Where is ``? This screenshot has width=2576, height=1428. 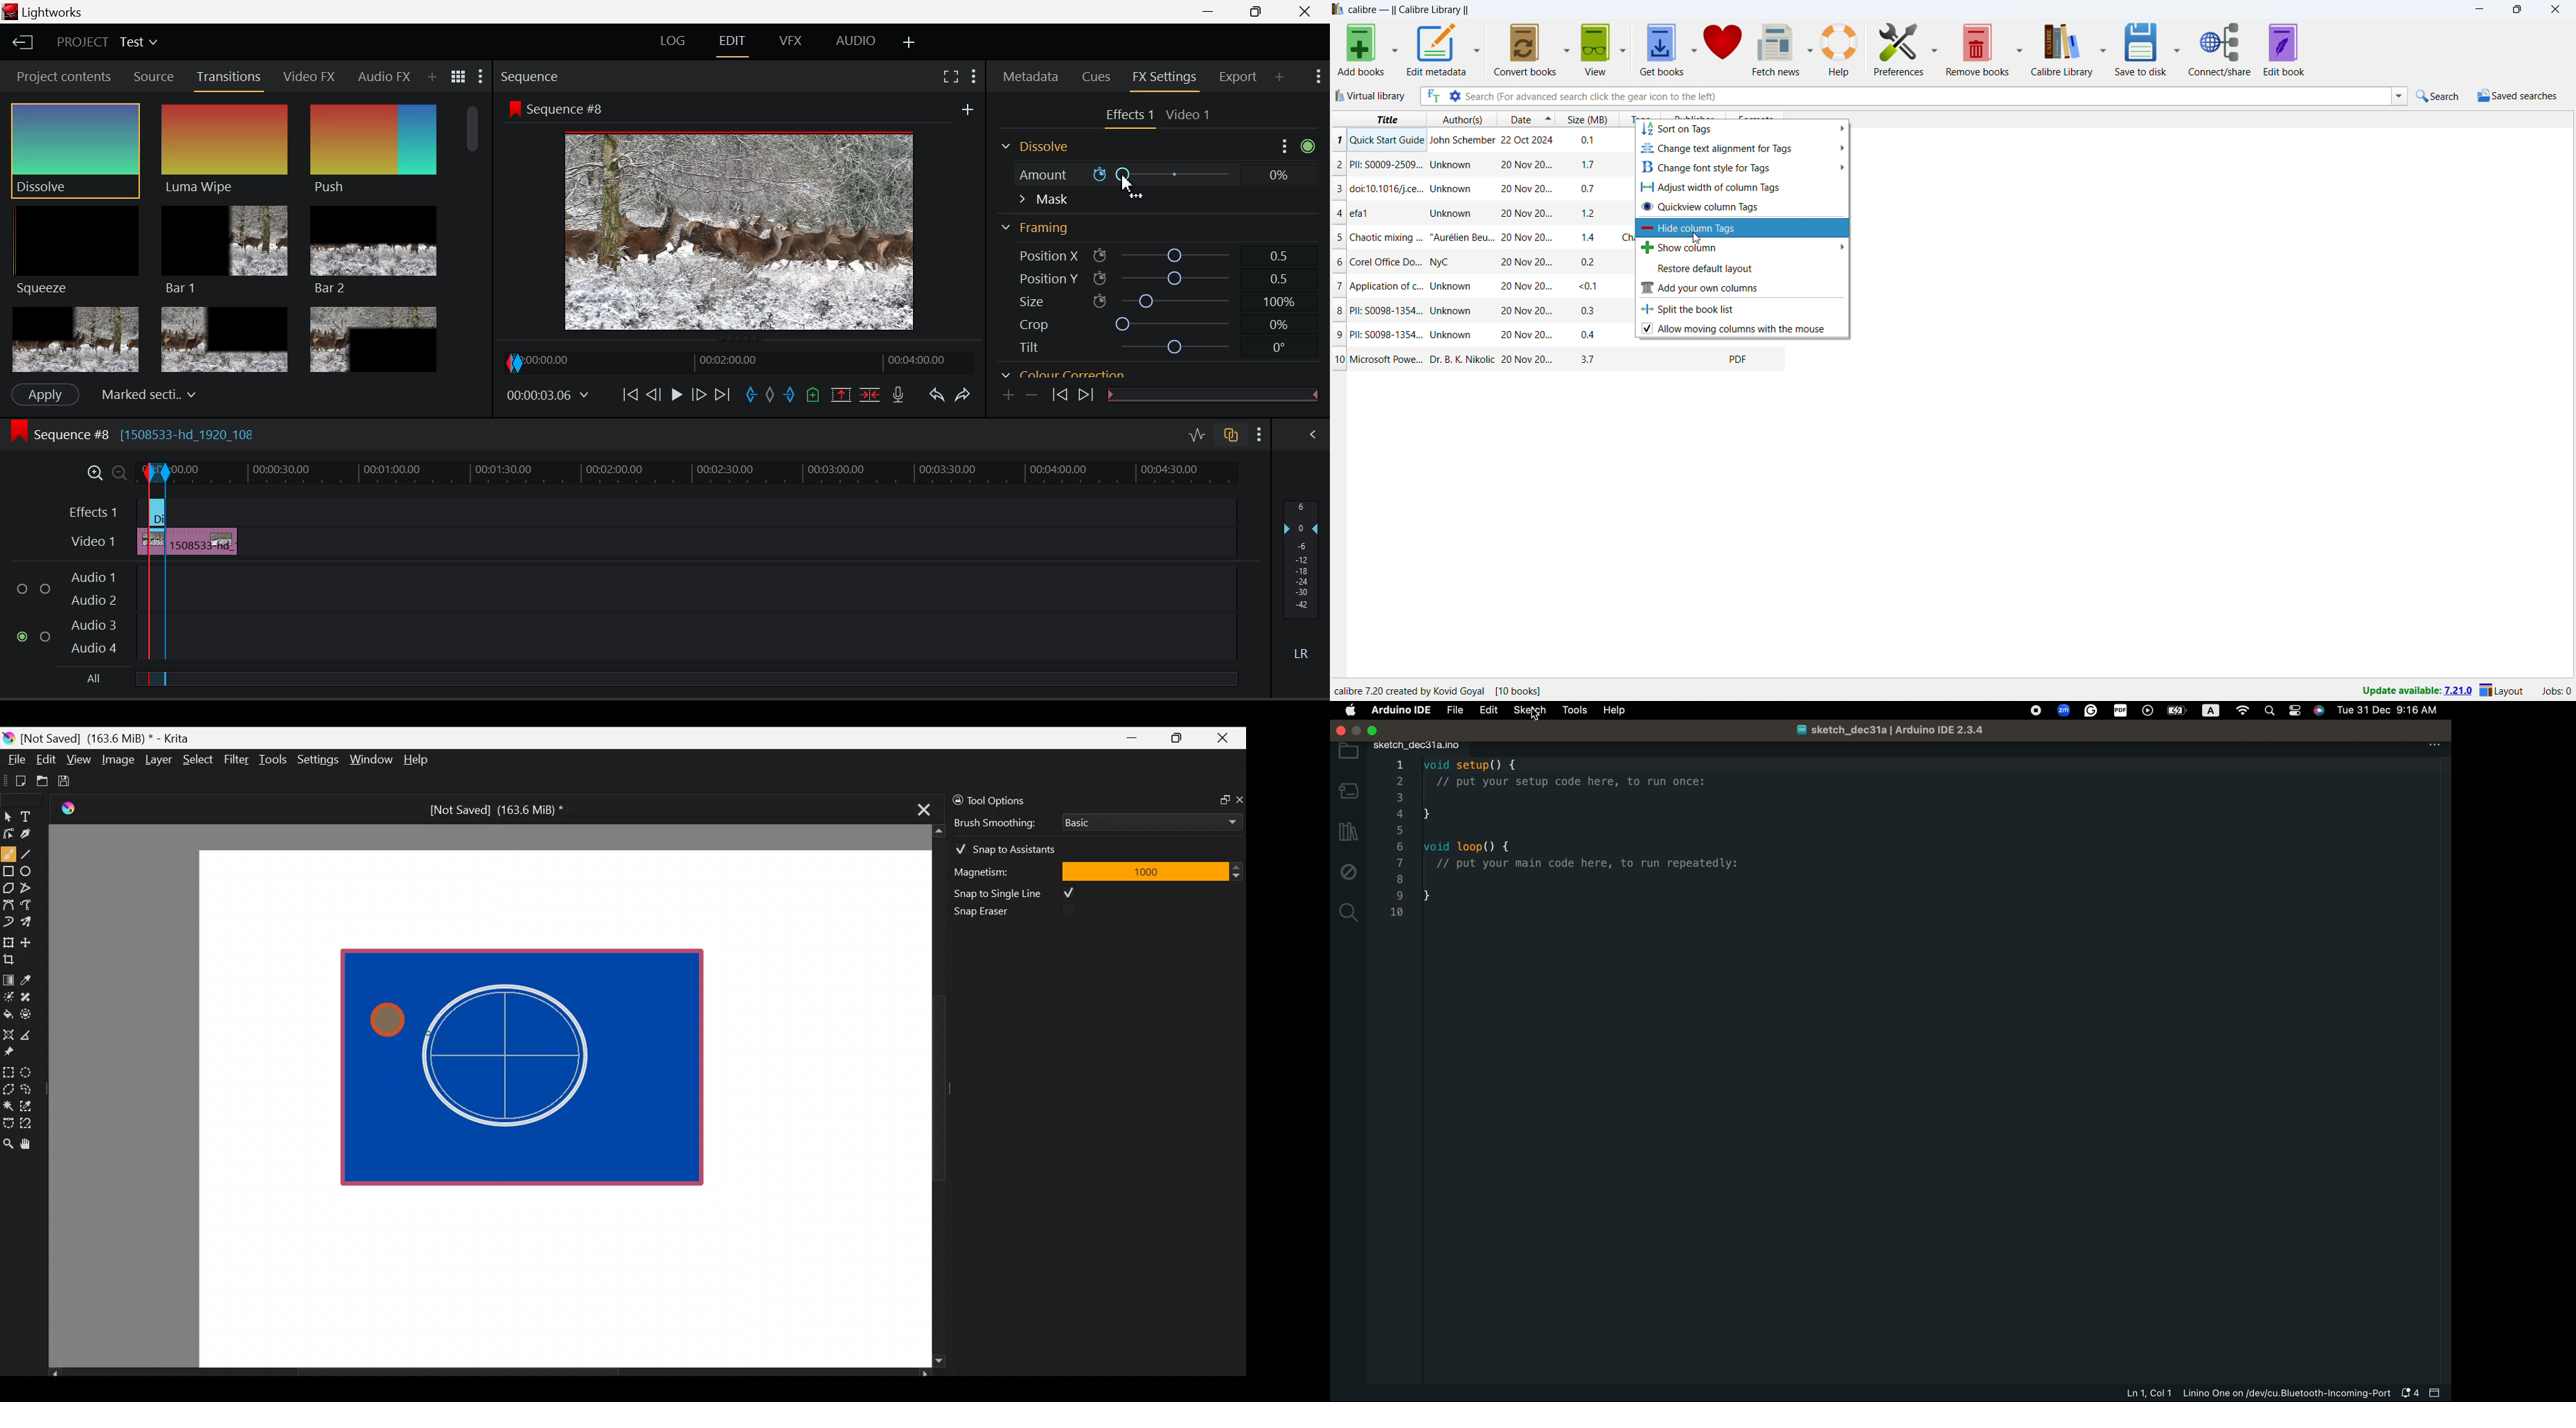
 is located at coordinates (1776, 49).